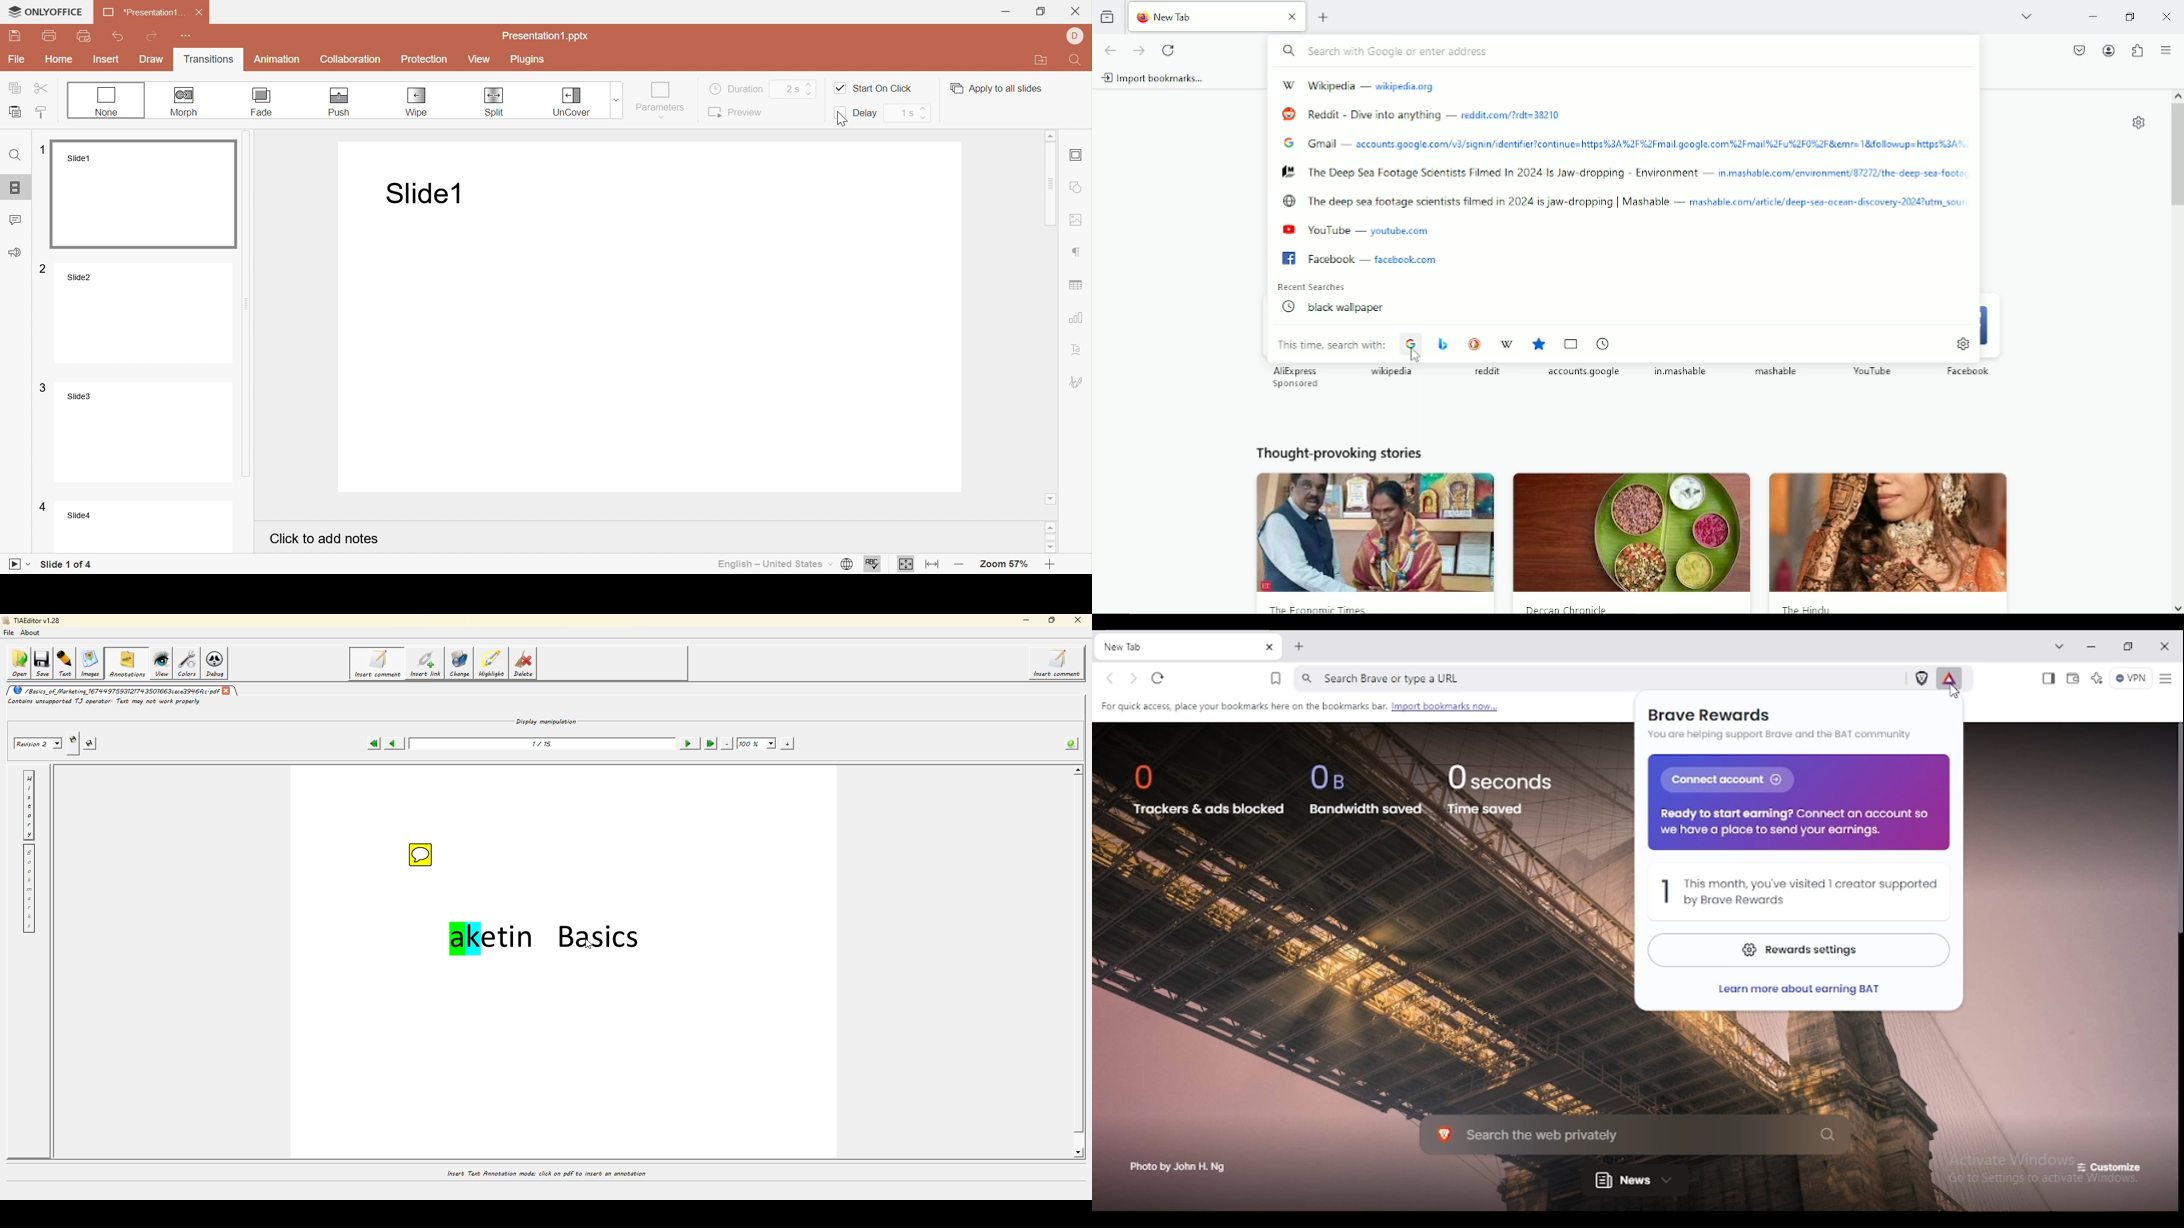 This screenshot has width=2184, height=1232. What do you see at coordinates (1288, 258) in the screenshot?
I see `facebook logo` at bounding box center [1288, 258].